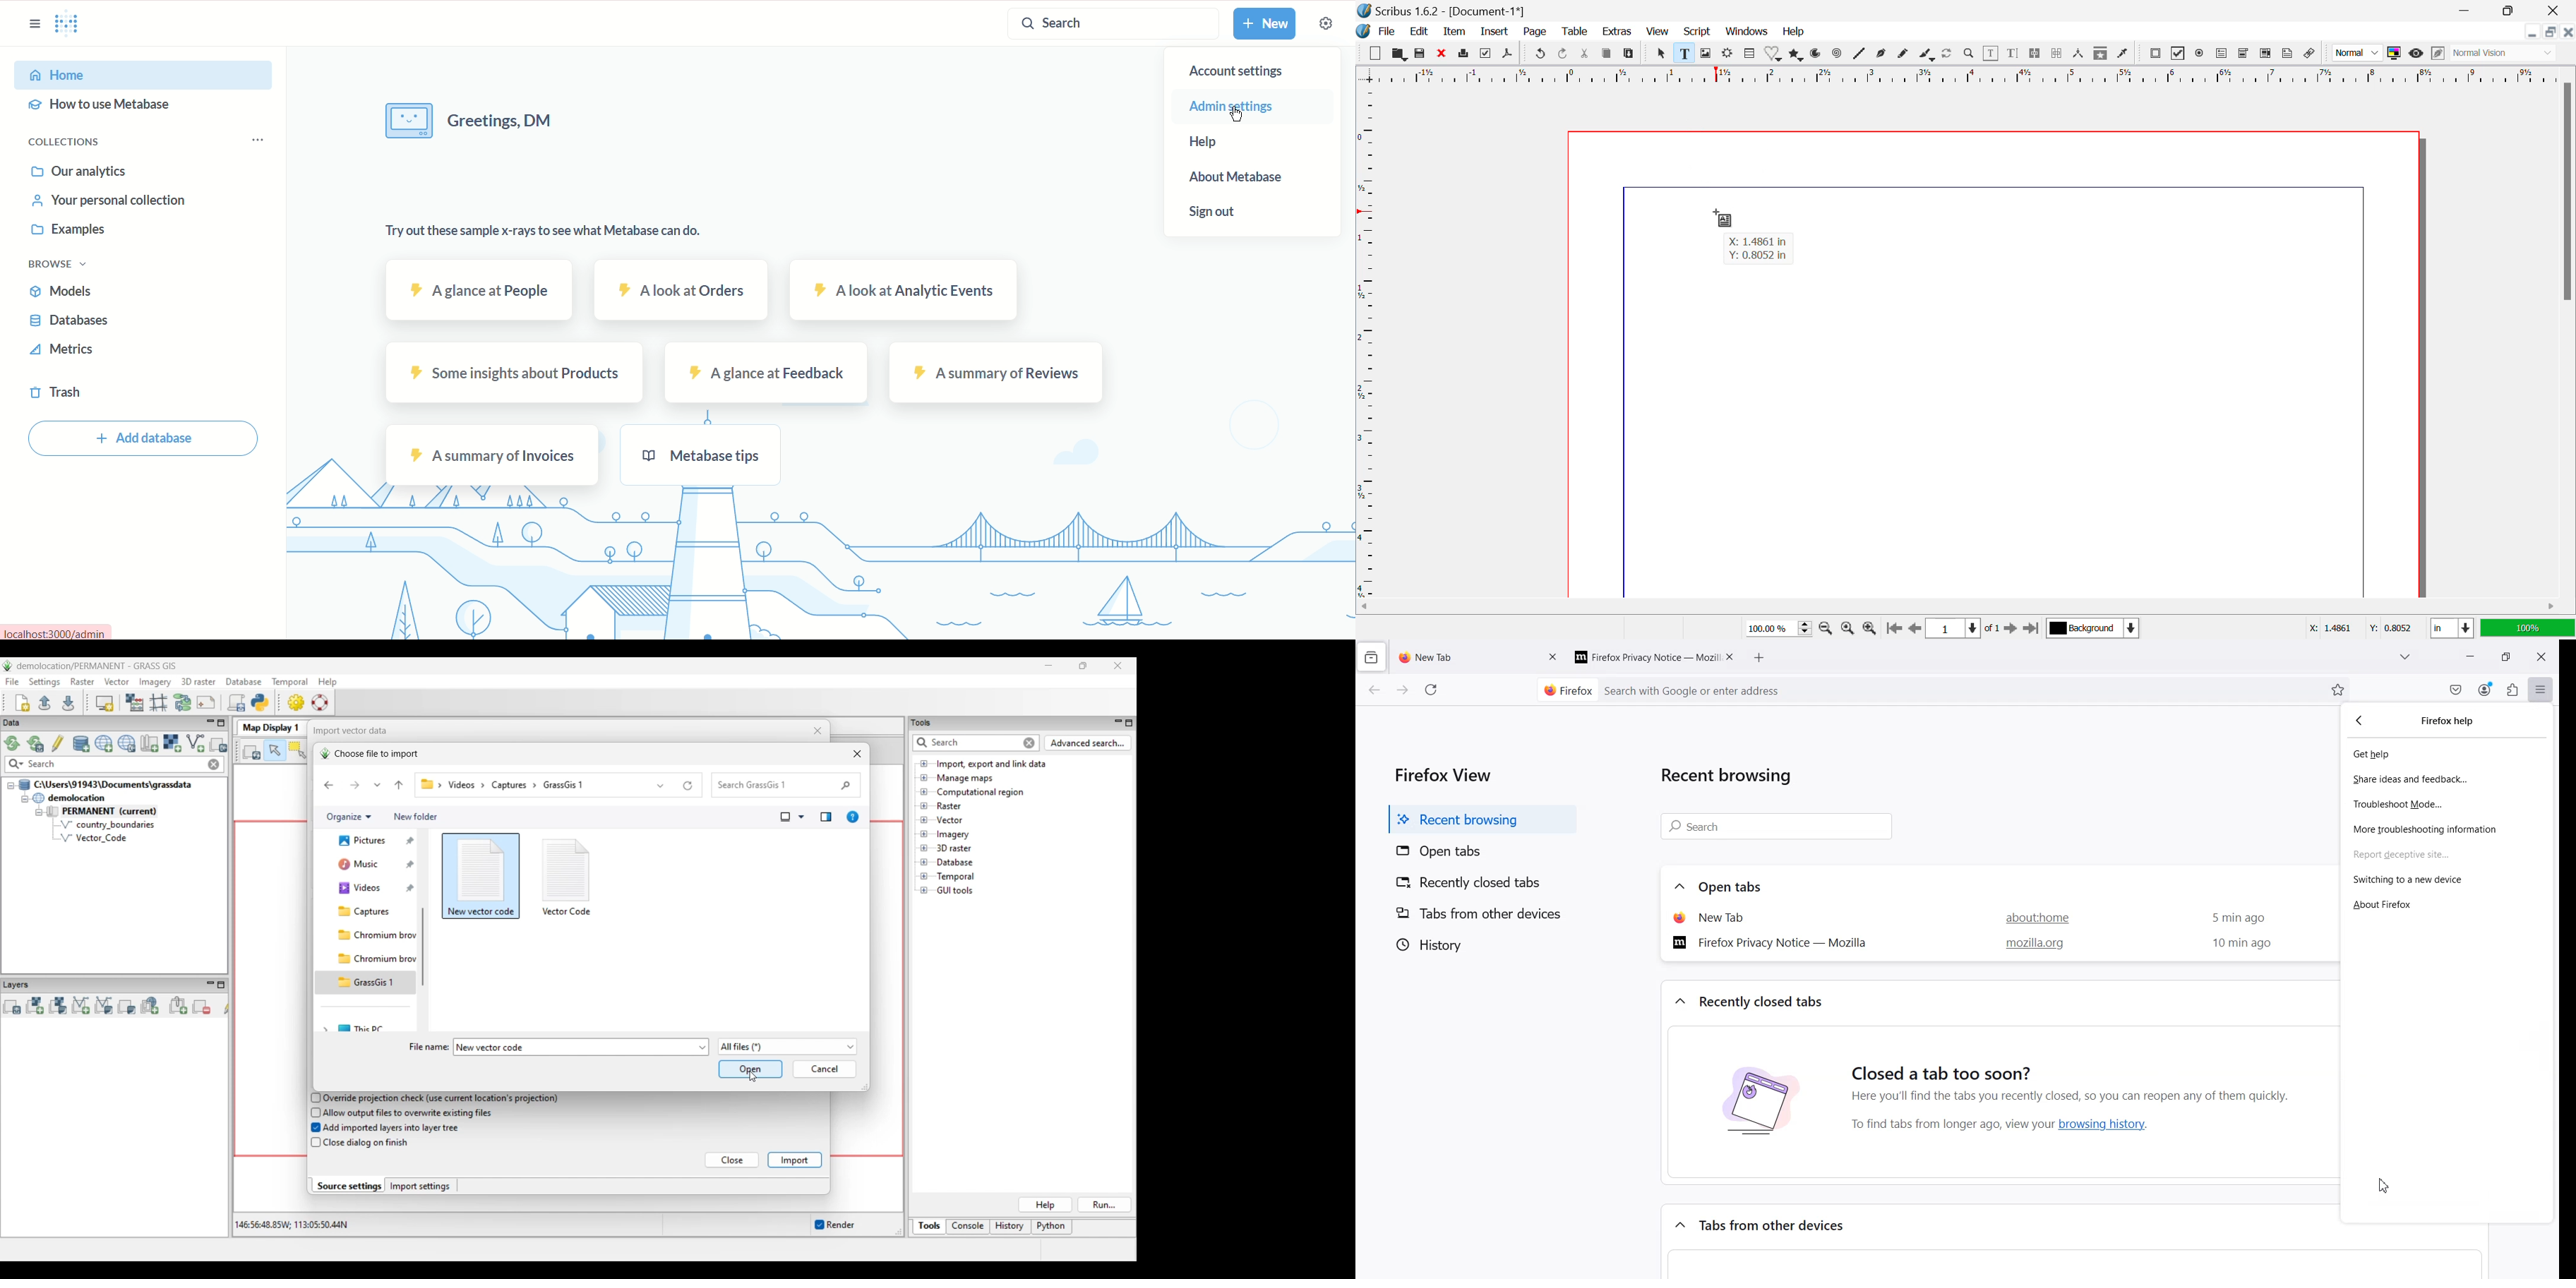 The image size is (2576, 1288). I want to click on Restore Down, so click(2468, 10).